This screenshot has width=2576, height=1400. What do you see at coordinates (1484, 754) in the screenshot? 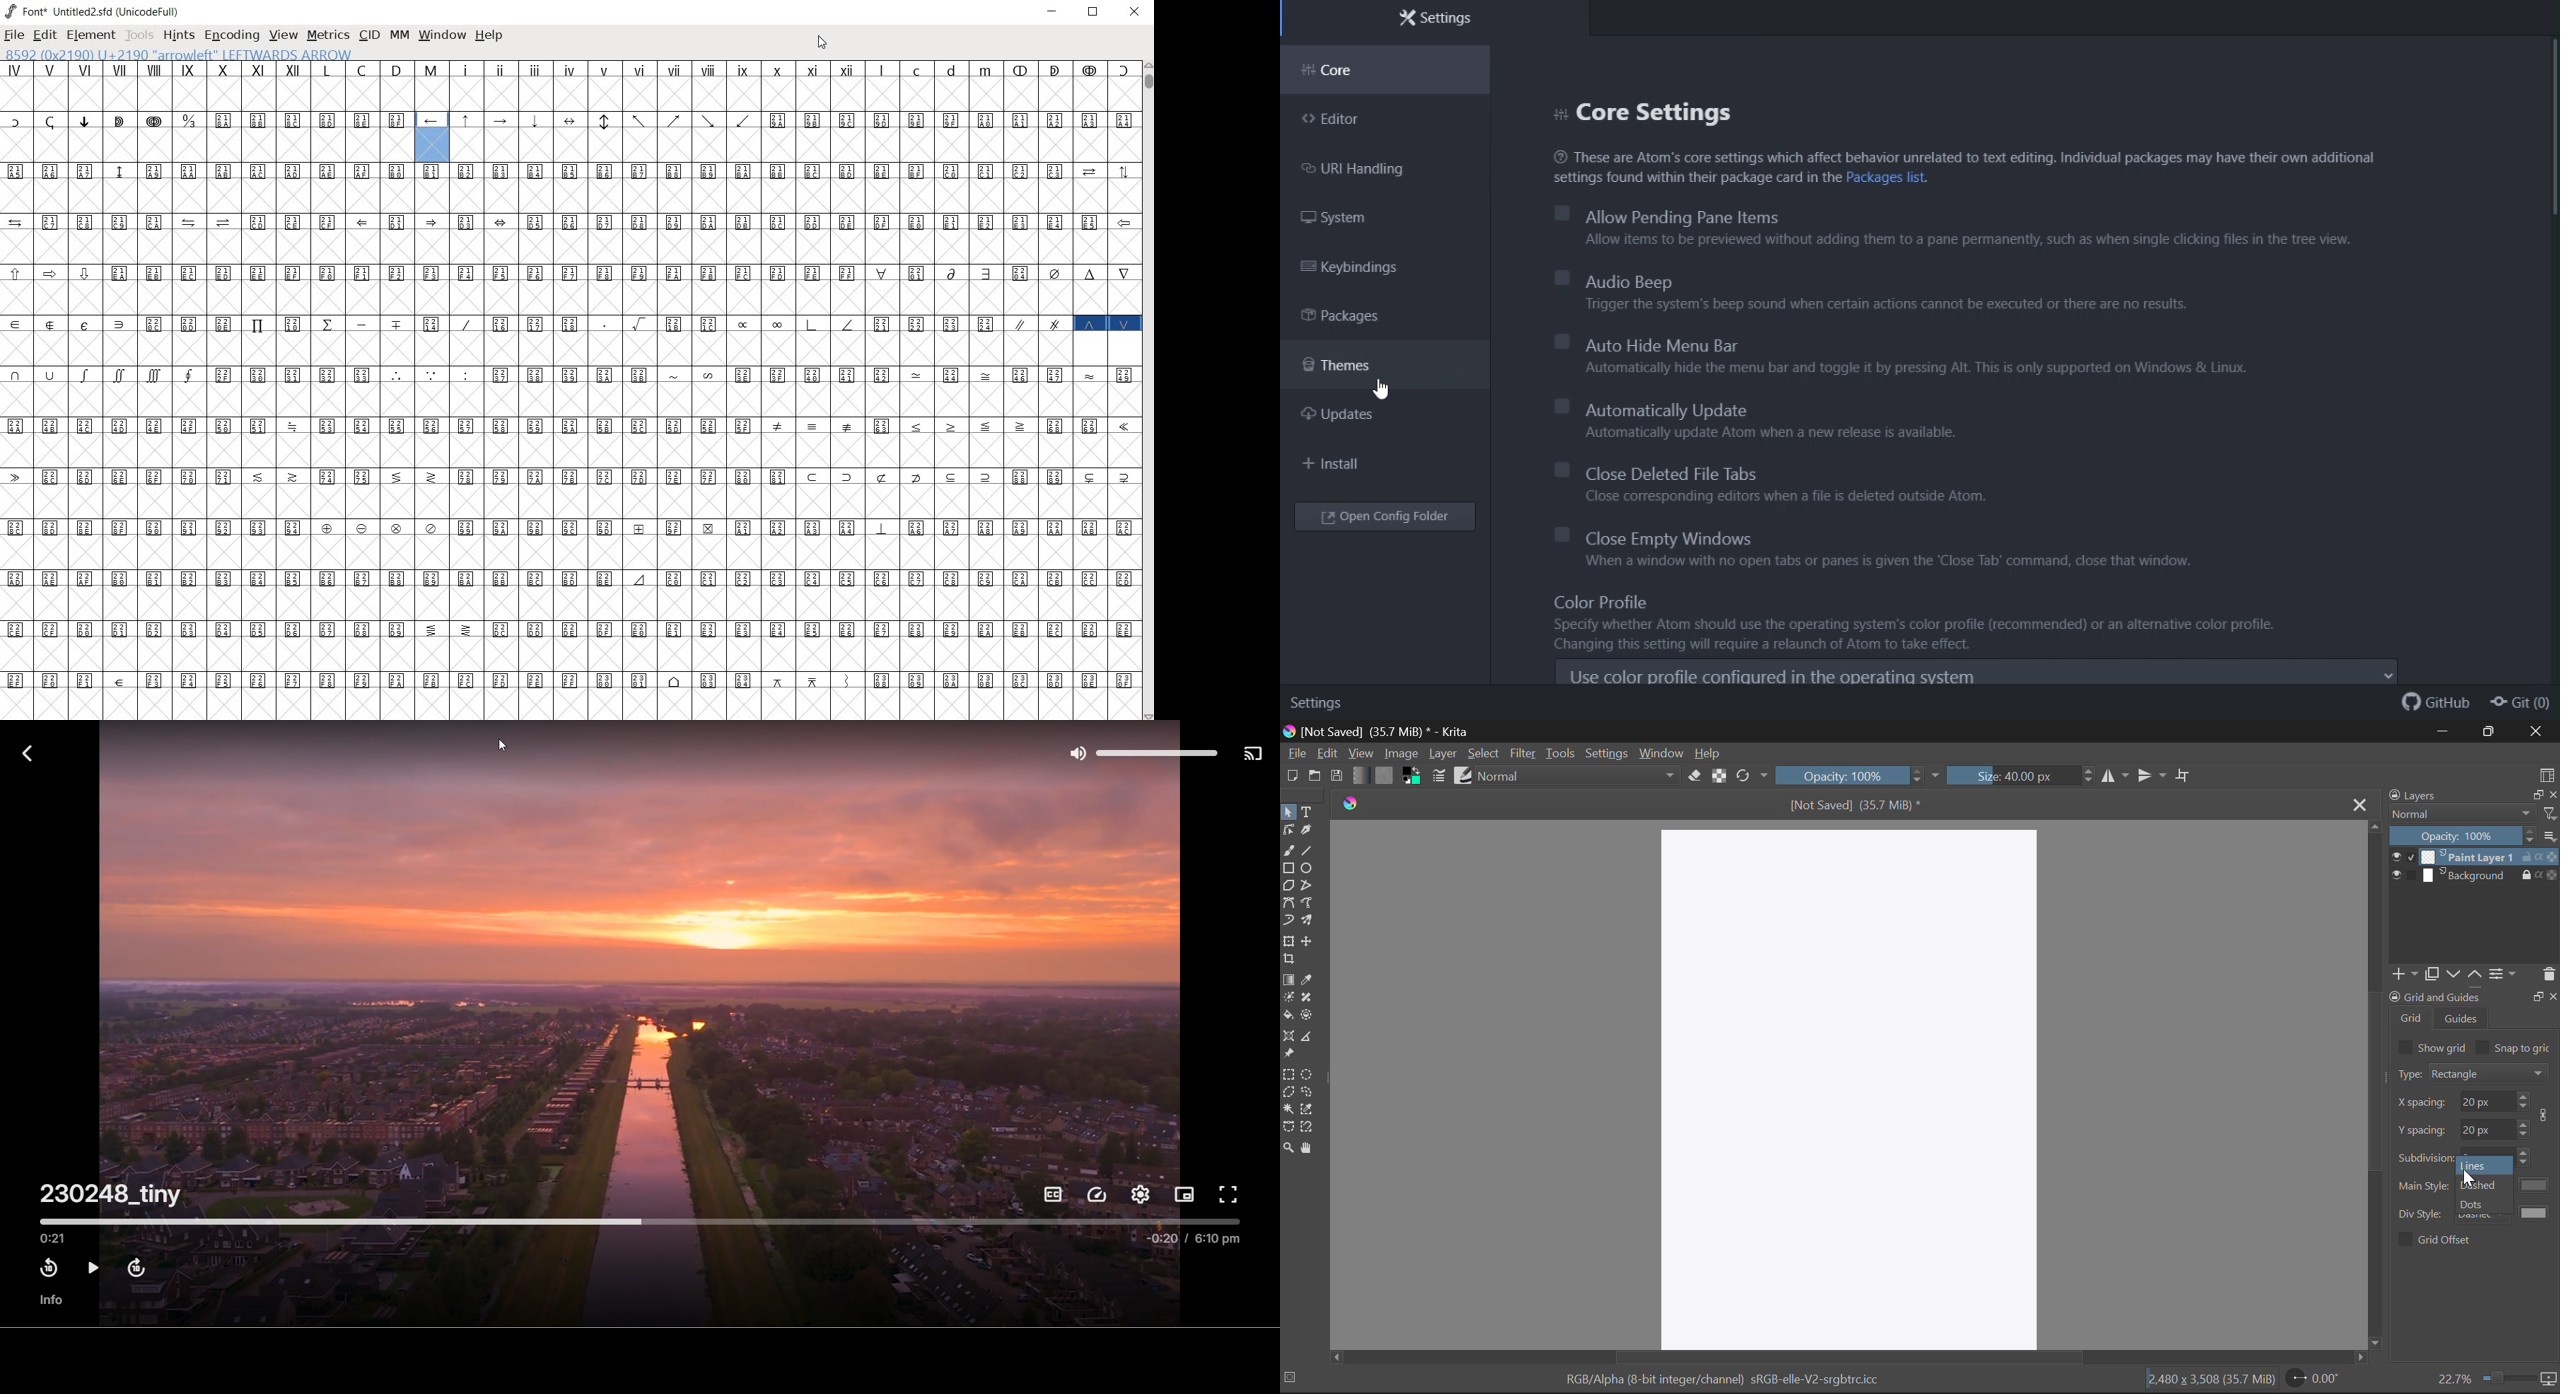
I see `Select` at bounding box center [1484, 754].